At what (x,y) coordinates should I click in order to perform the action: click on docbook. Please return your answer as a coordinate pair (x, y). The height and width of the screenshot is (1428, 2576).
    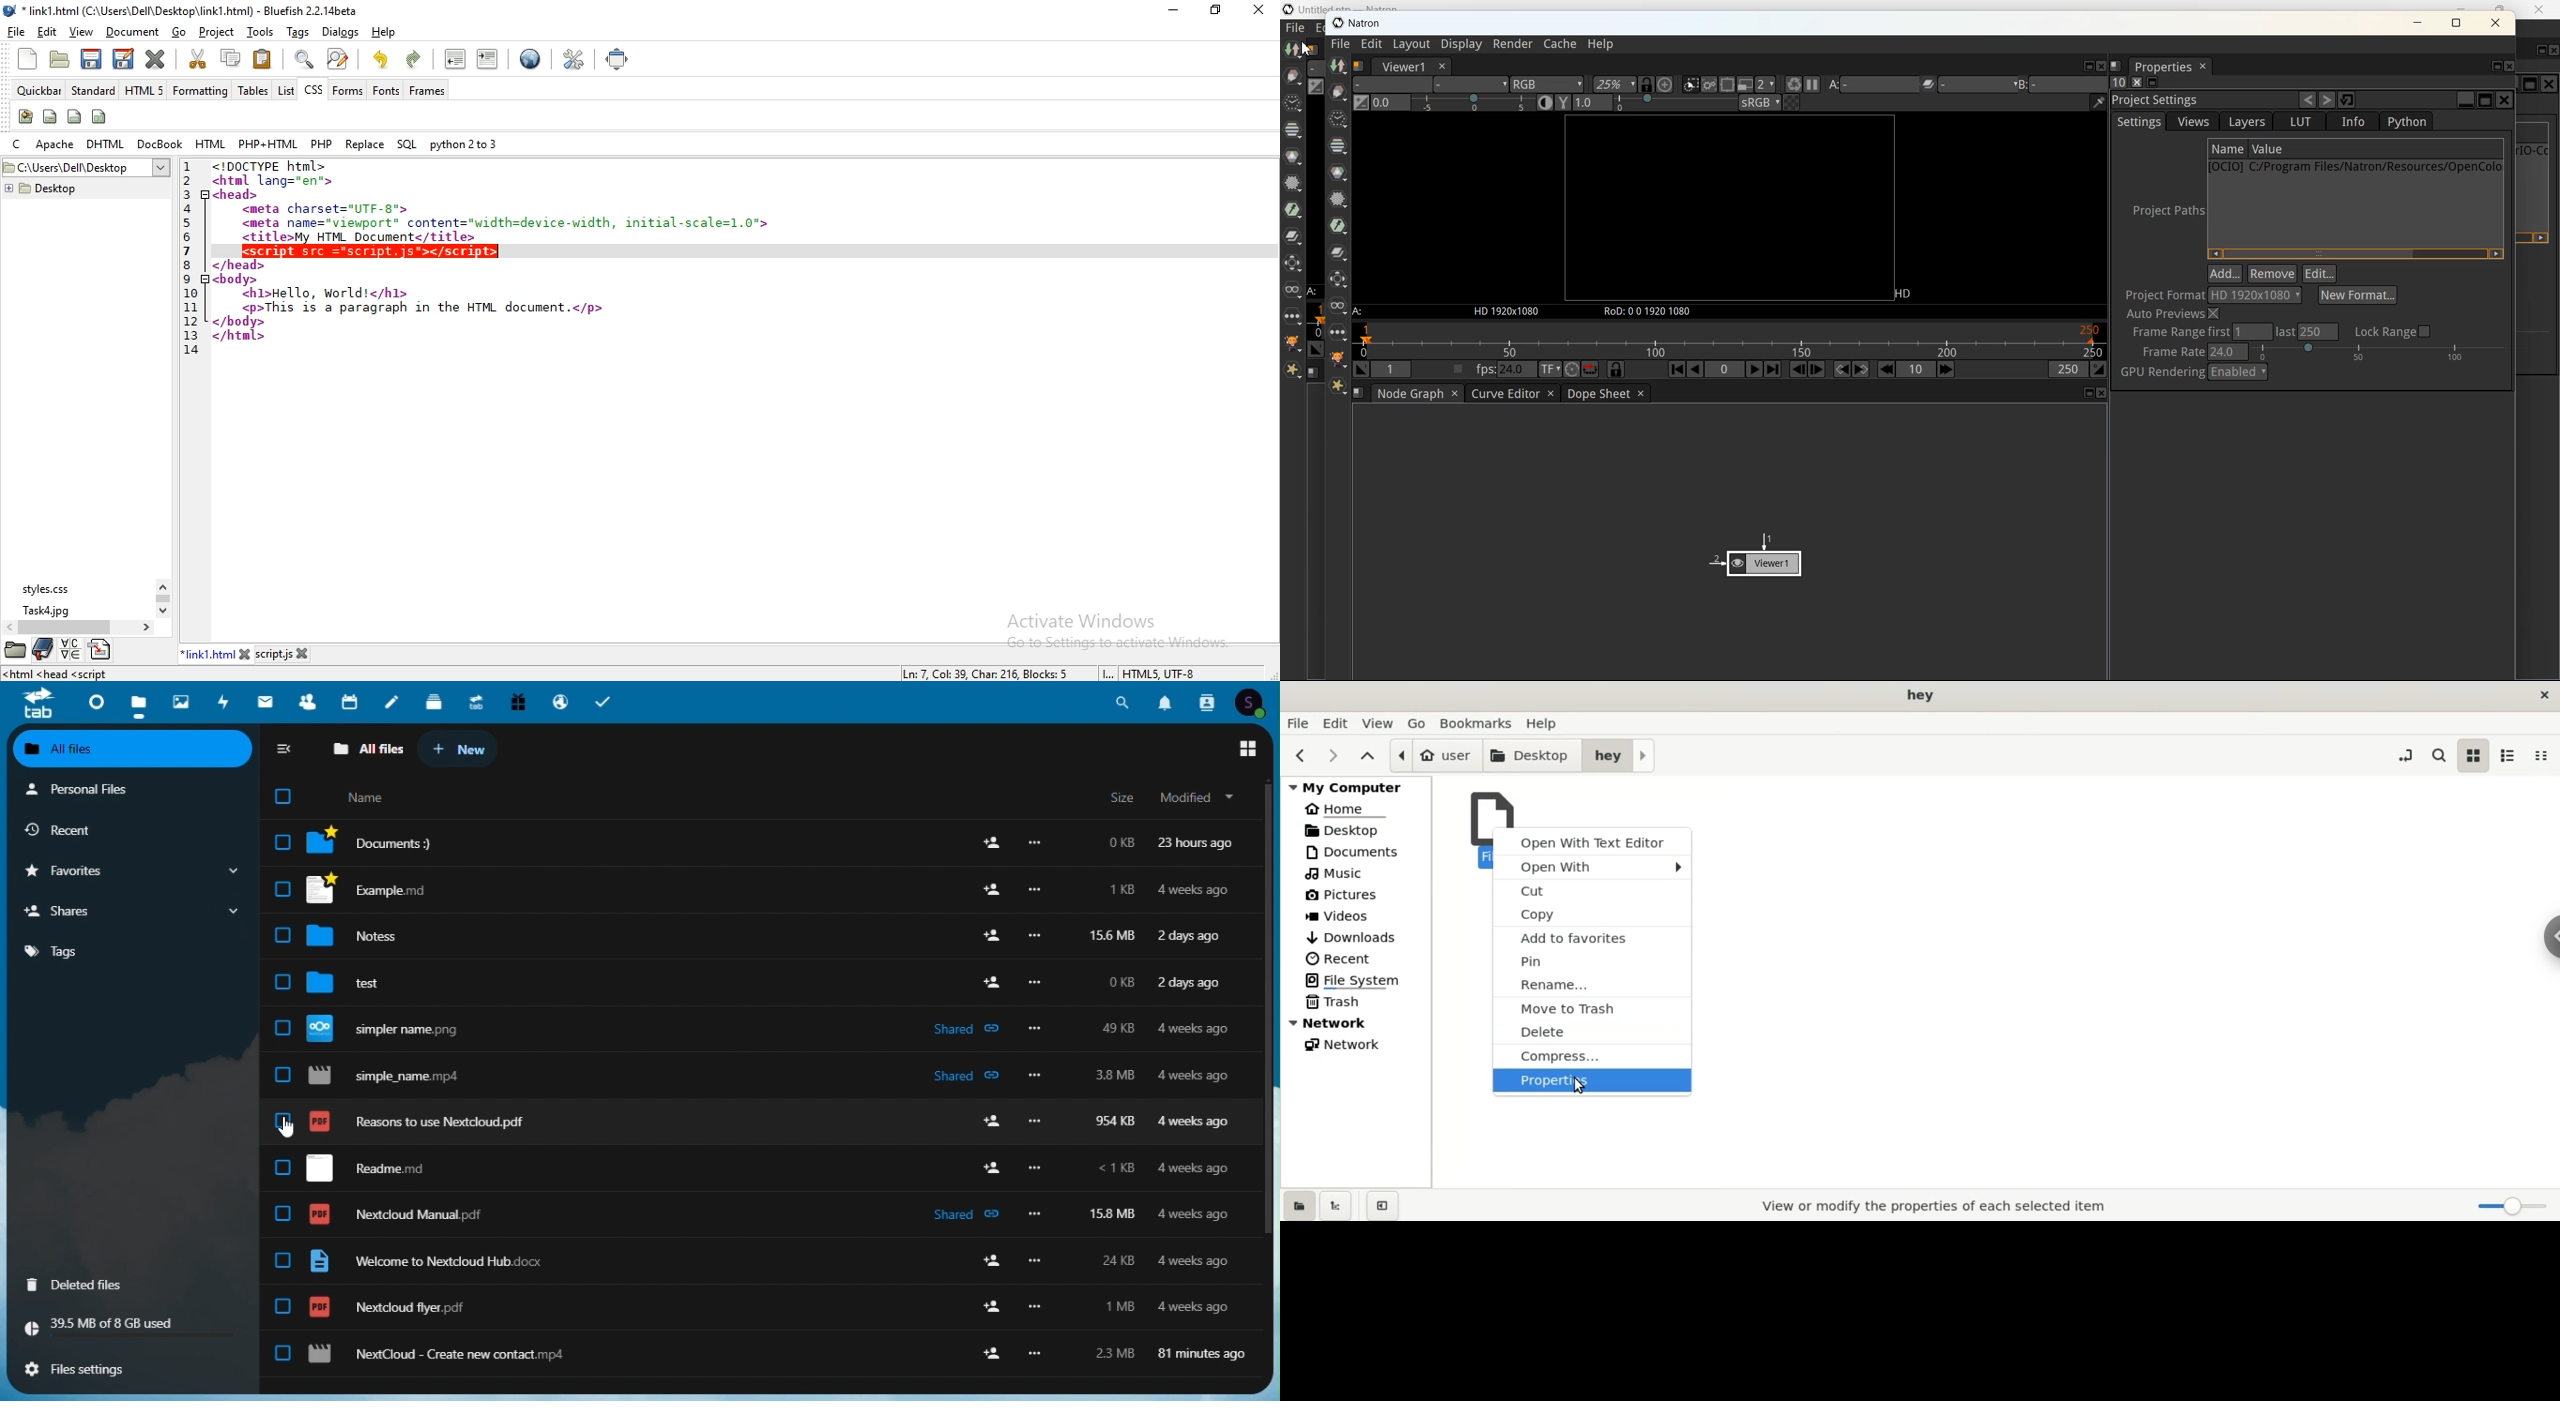
    Looking at the image, I should click on (159, 144).